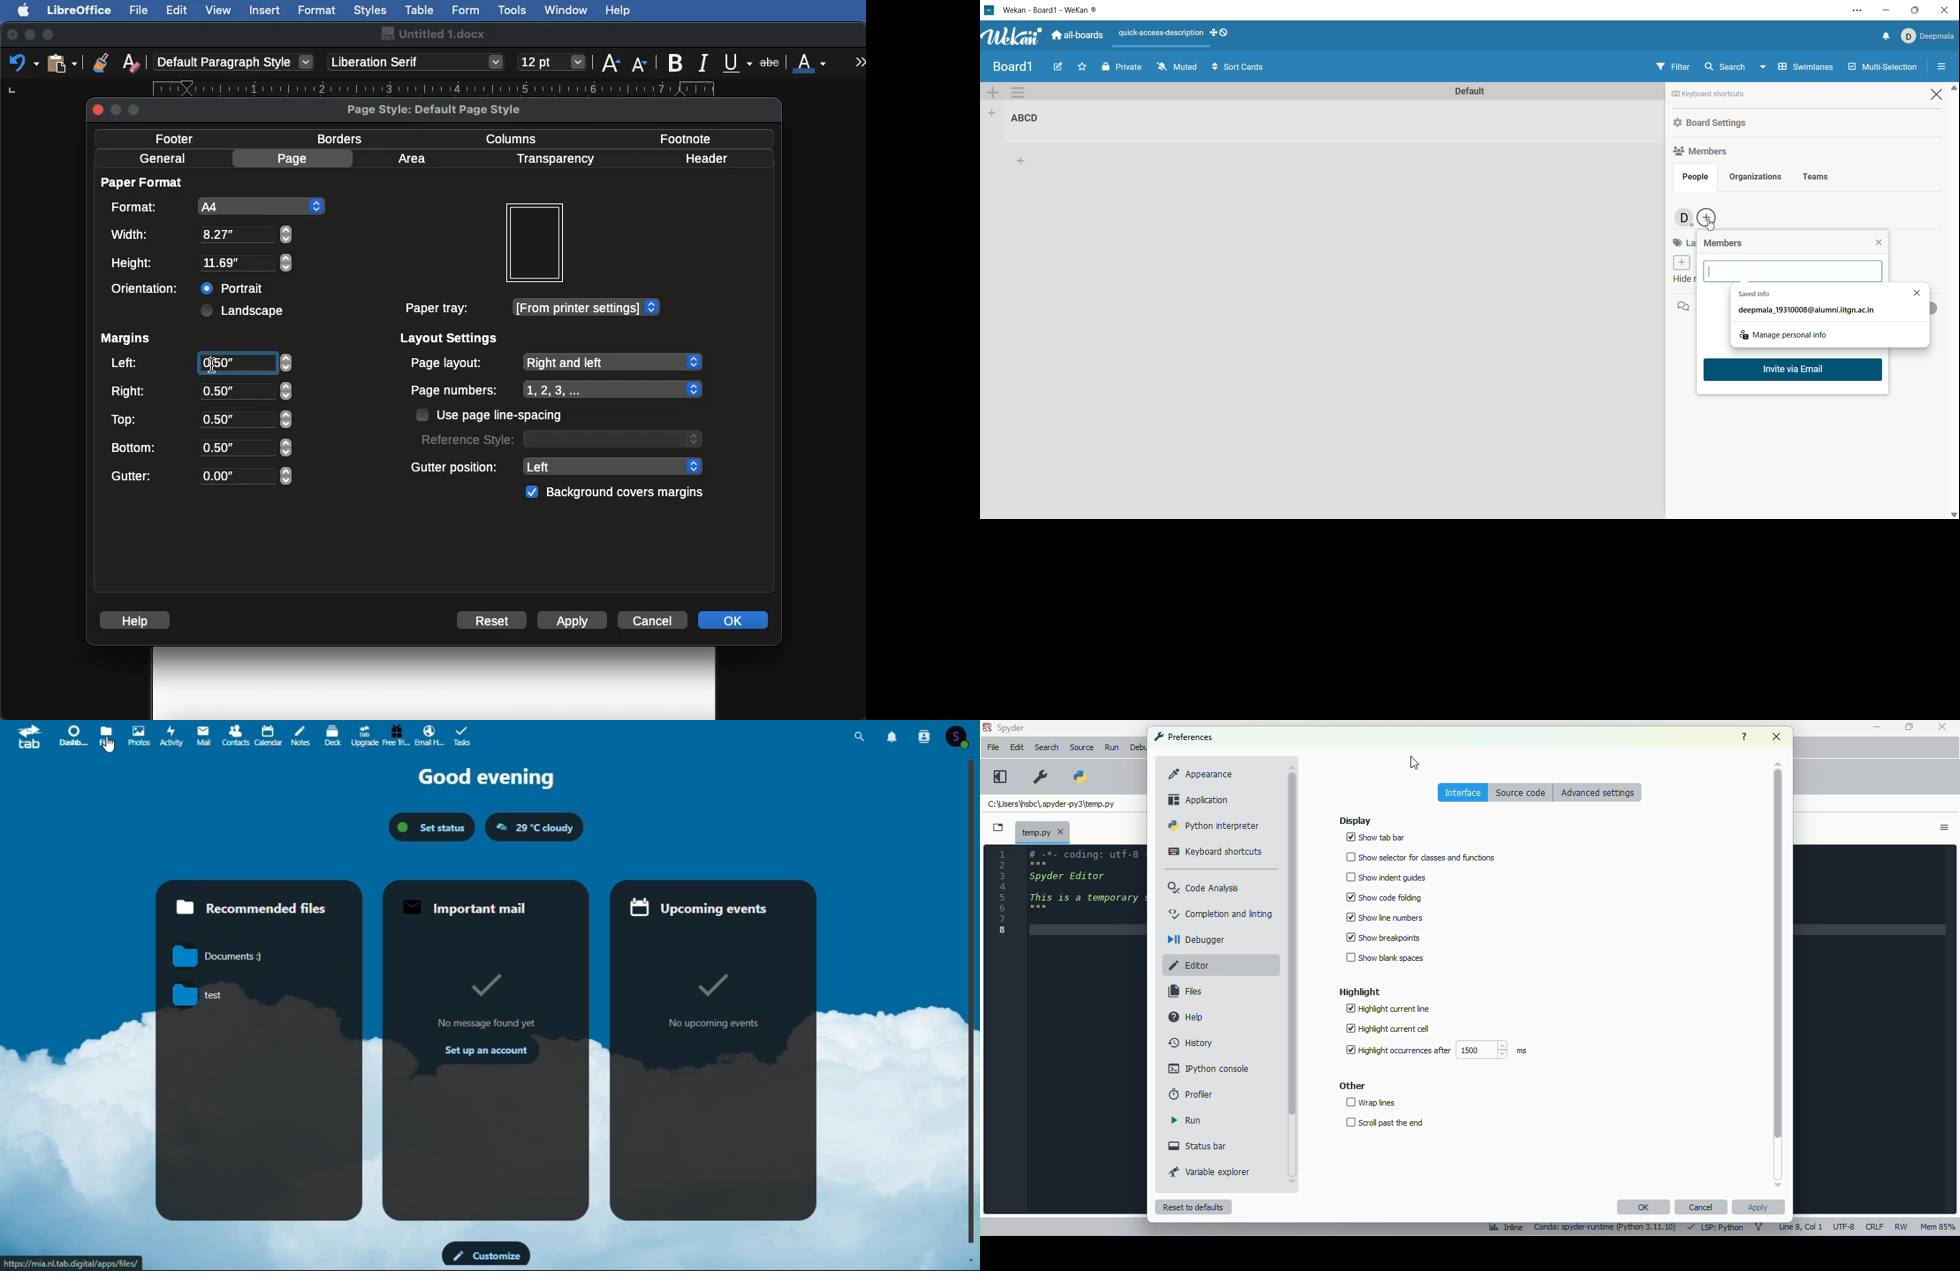 Image resolution: width=1960 pixels, height=1288 pixels. What do you see at coordinates (1818, 178) in the screenshot?
I see `teams` at bounding box center [1818, 178].